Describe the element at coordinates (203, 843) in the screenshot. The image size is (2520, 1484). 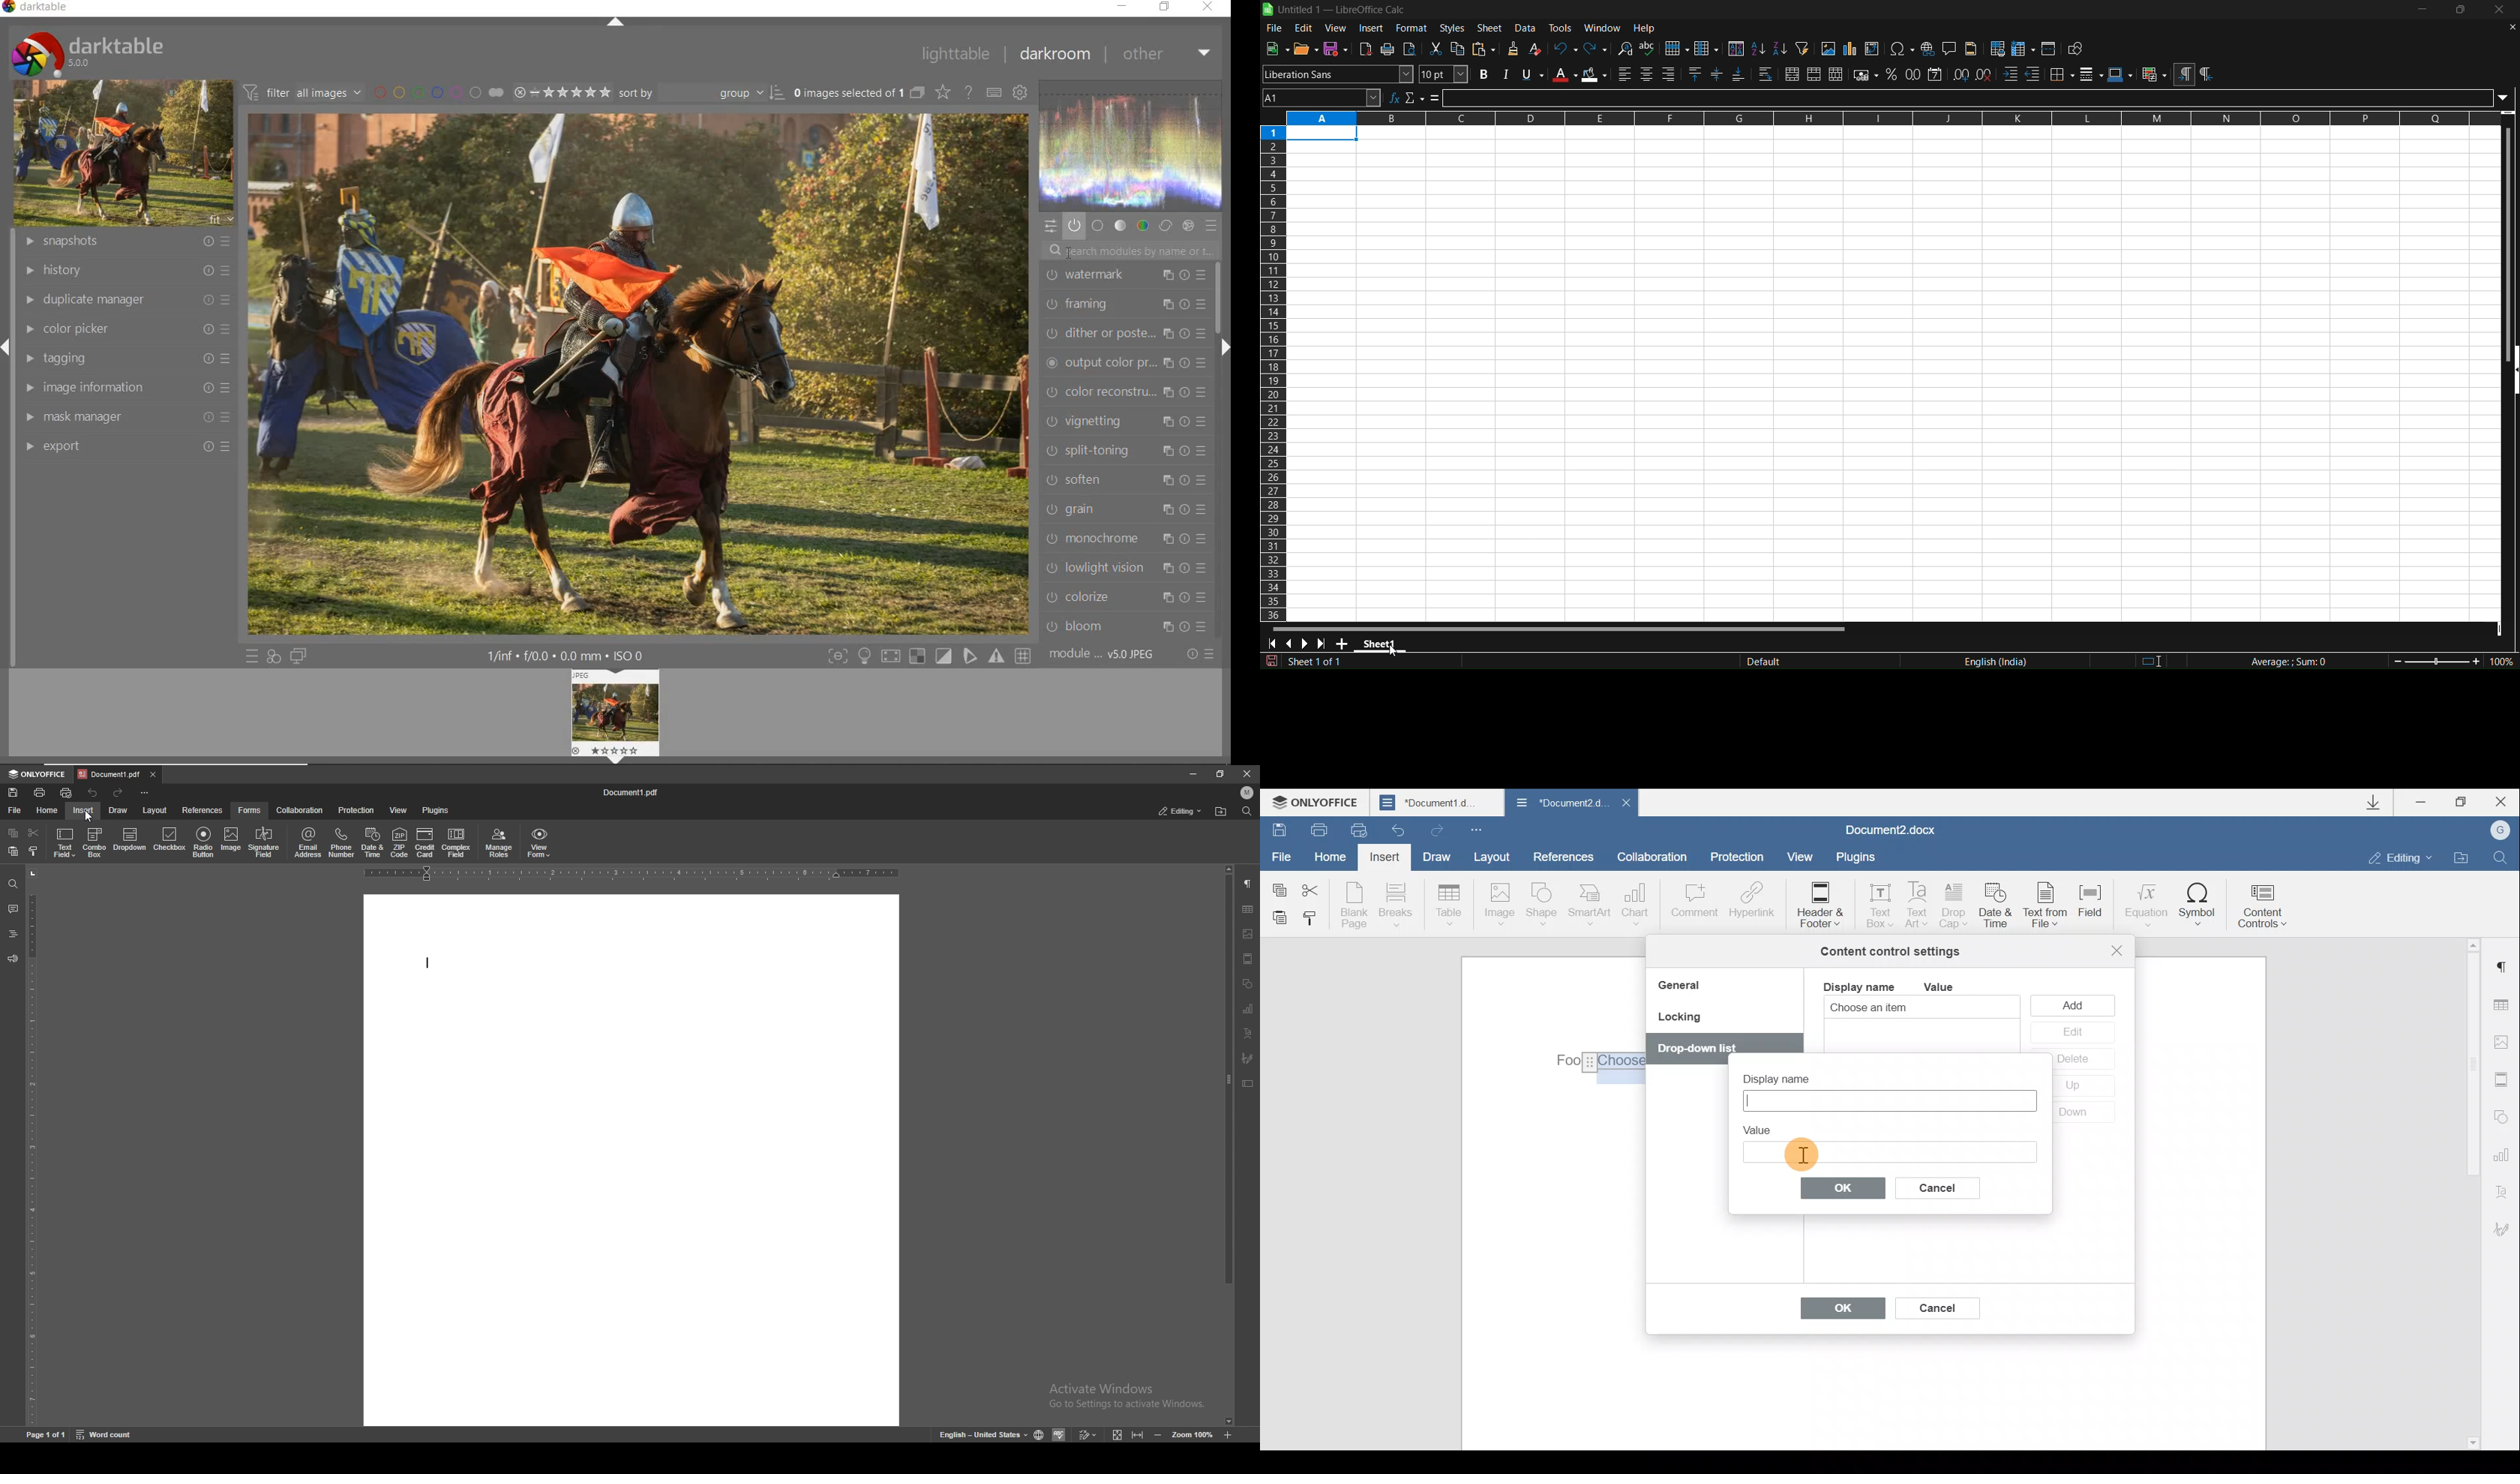
I see `radio button` at that location.